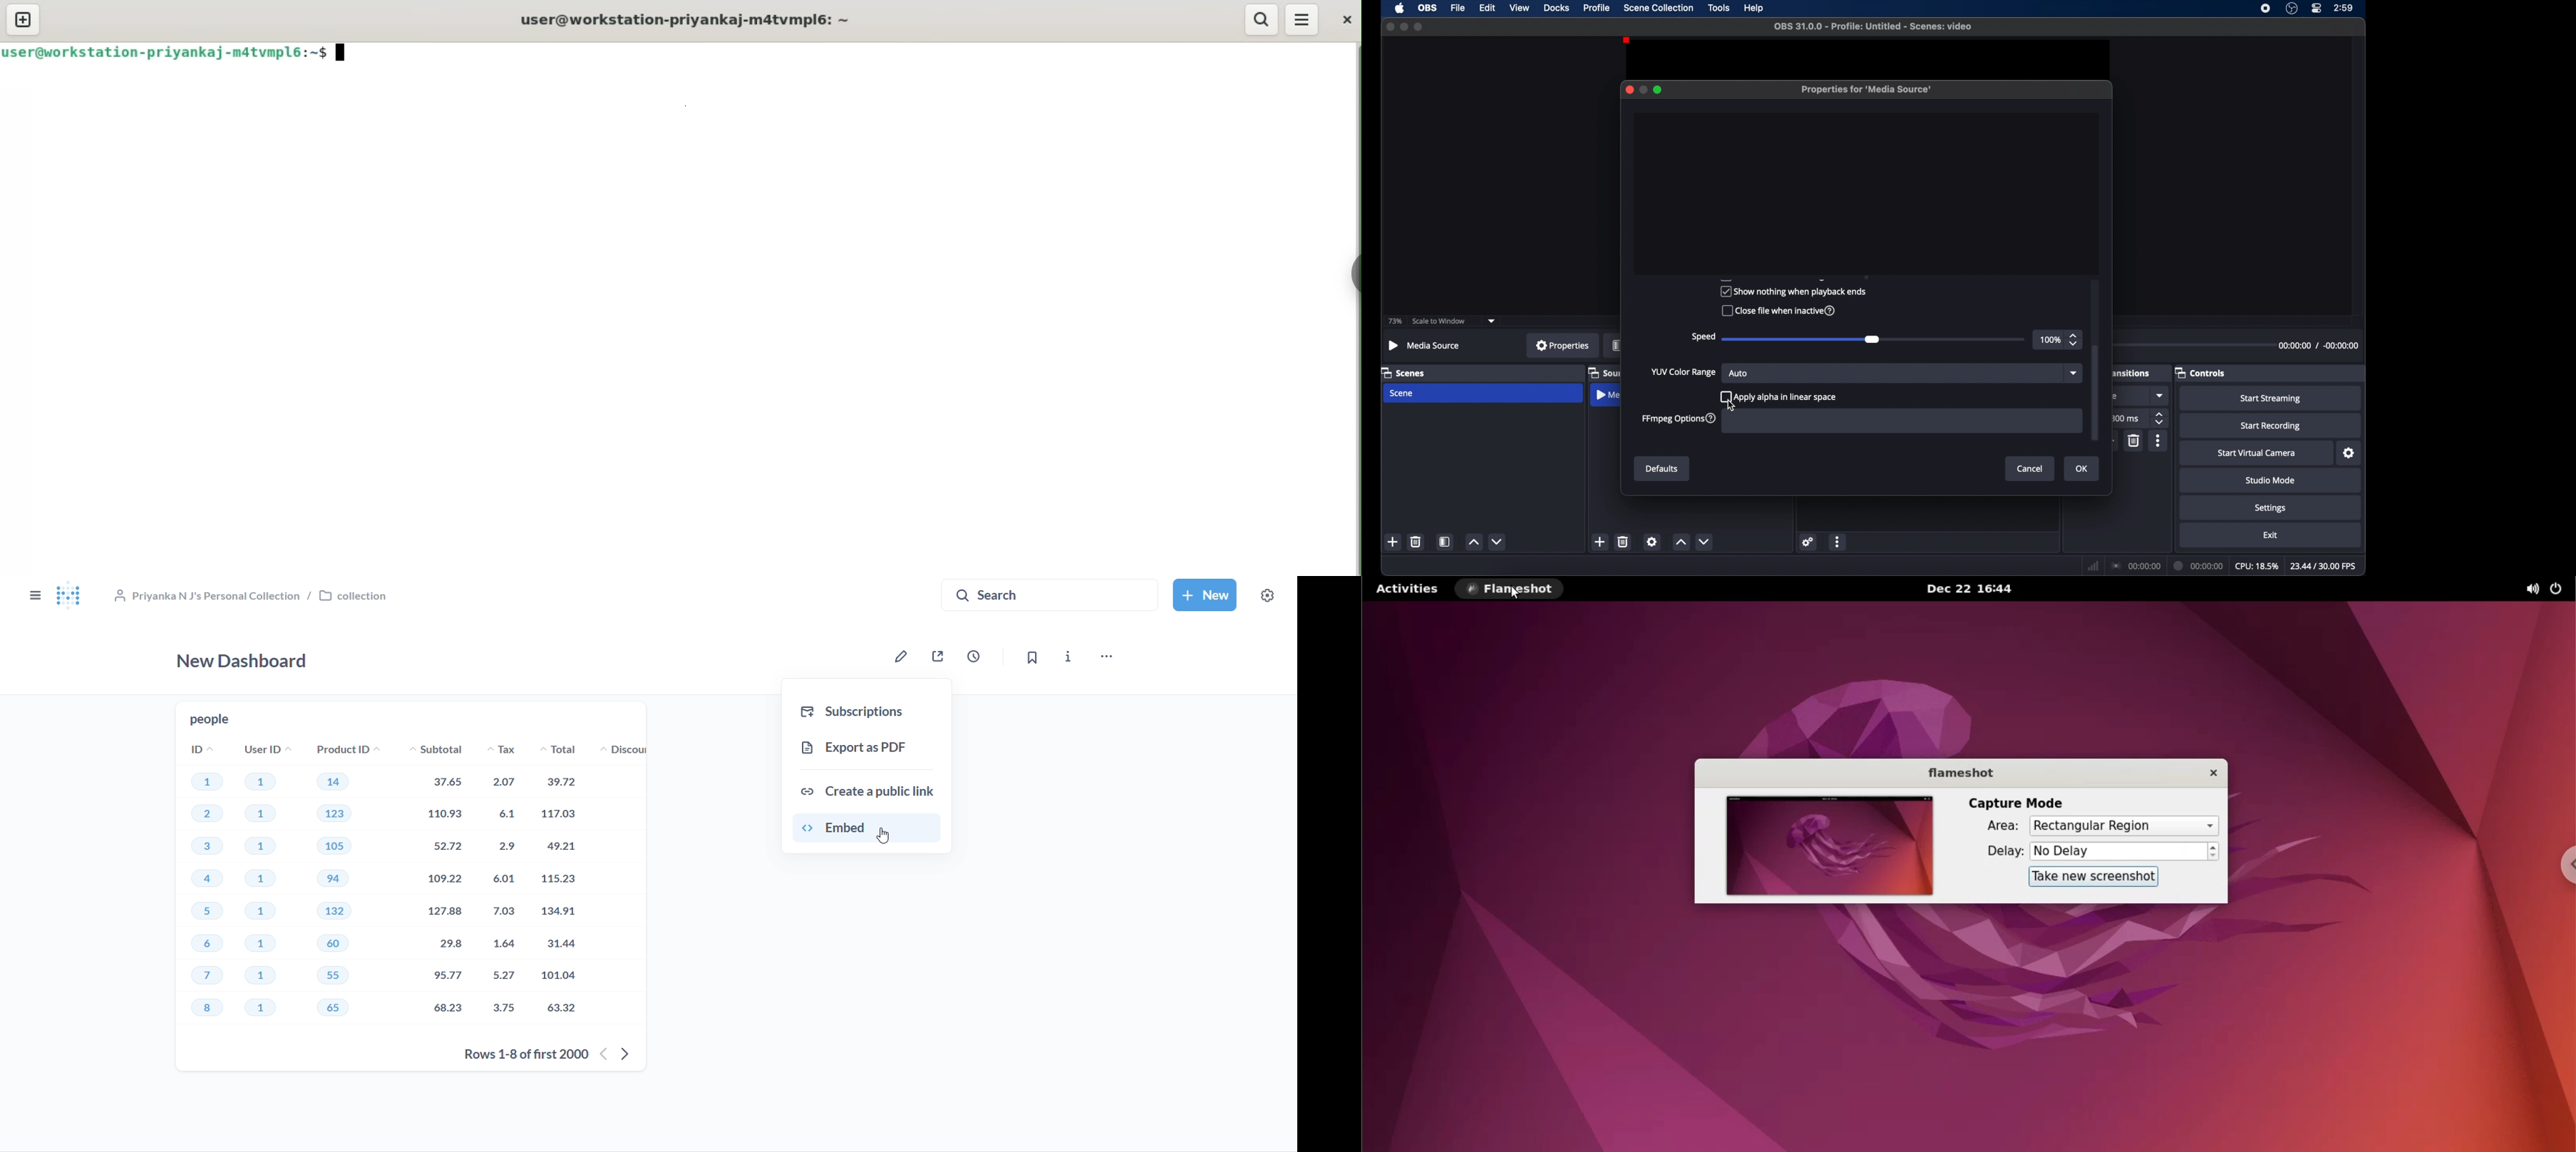 Image resolution: width=2576 pixels, height=1176 pixels. Describe the element at coordinates (2031, 469) in the screenshot. I see `cancel` at that location.